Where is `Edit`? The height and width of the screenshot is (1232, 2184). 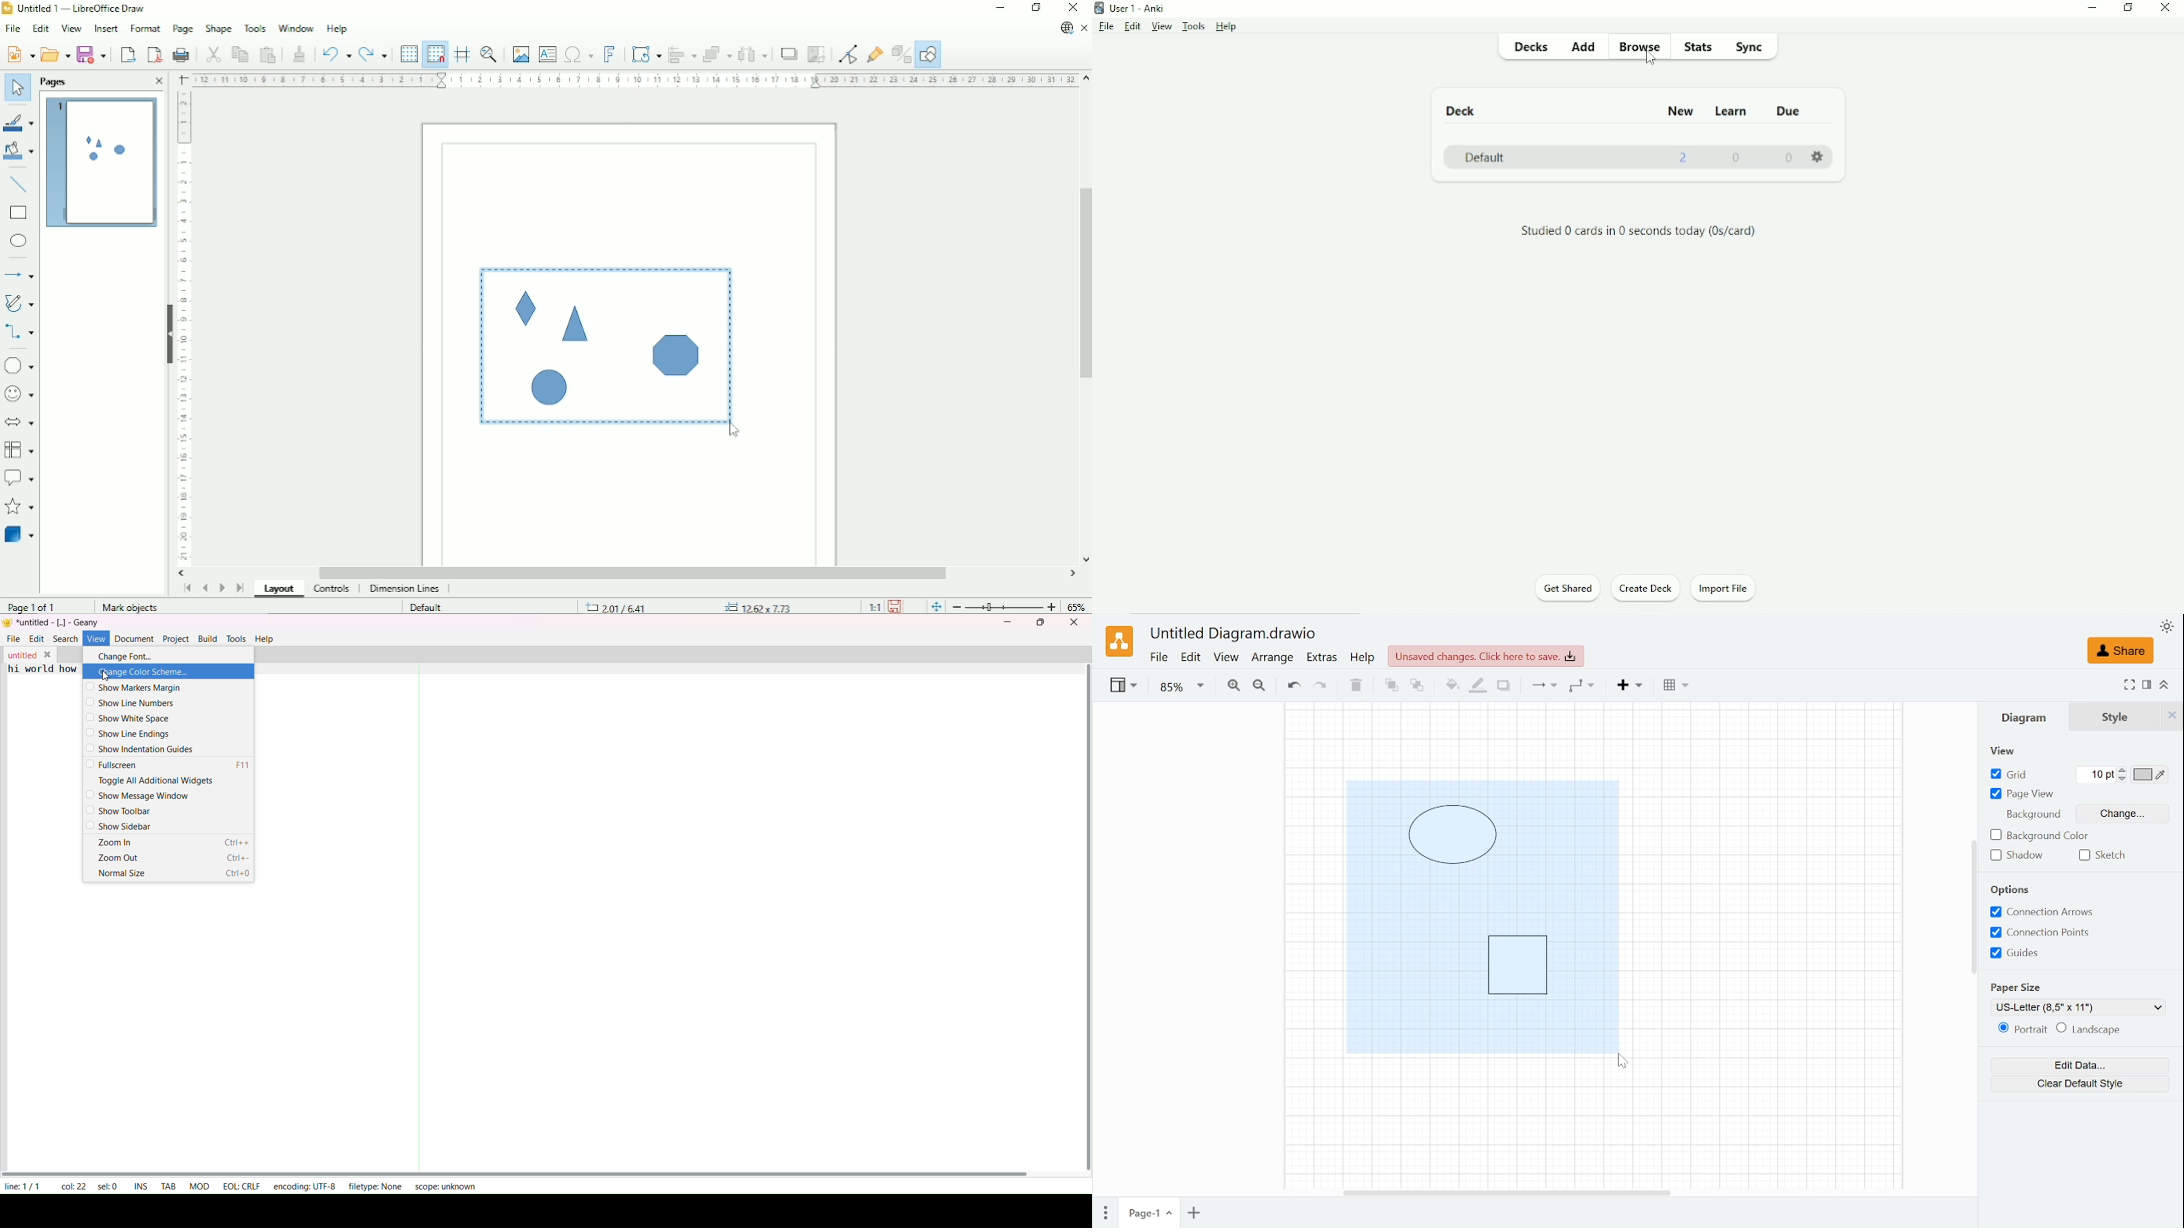
Edit is located at coordinates (1134, 27).